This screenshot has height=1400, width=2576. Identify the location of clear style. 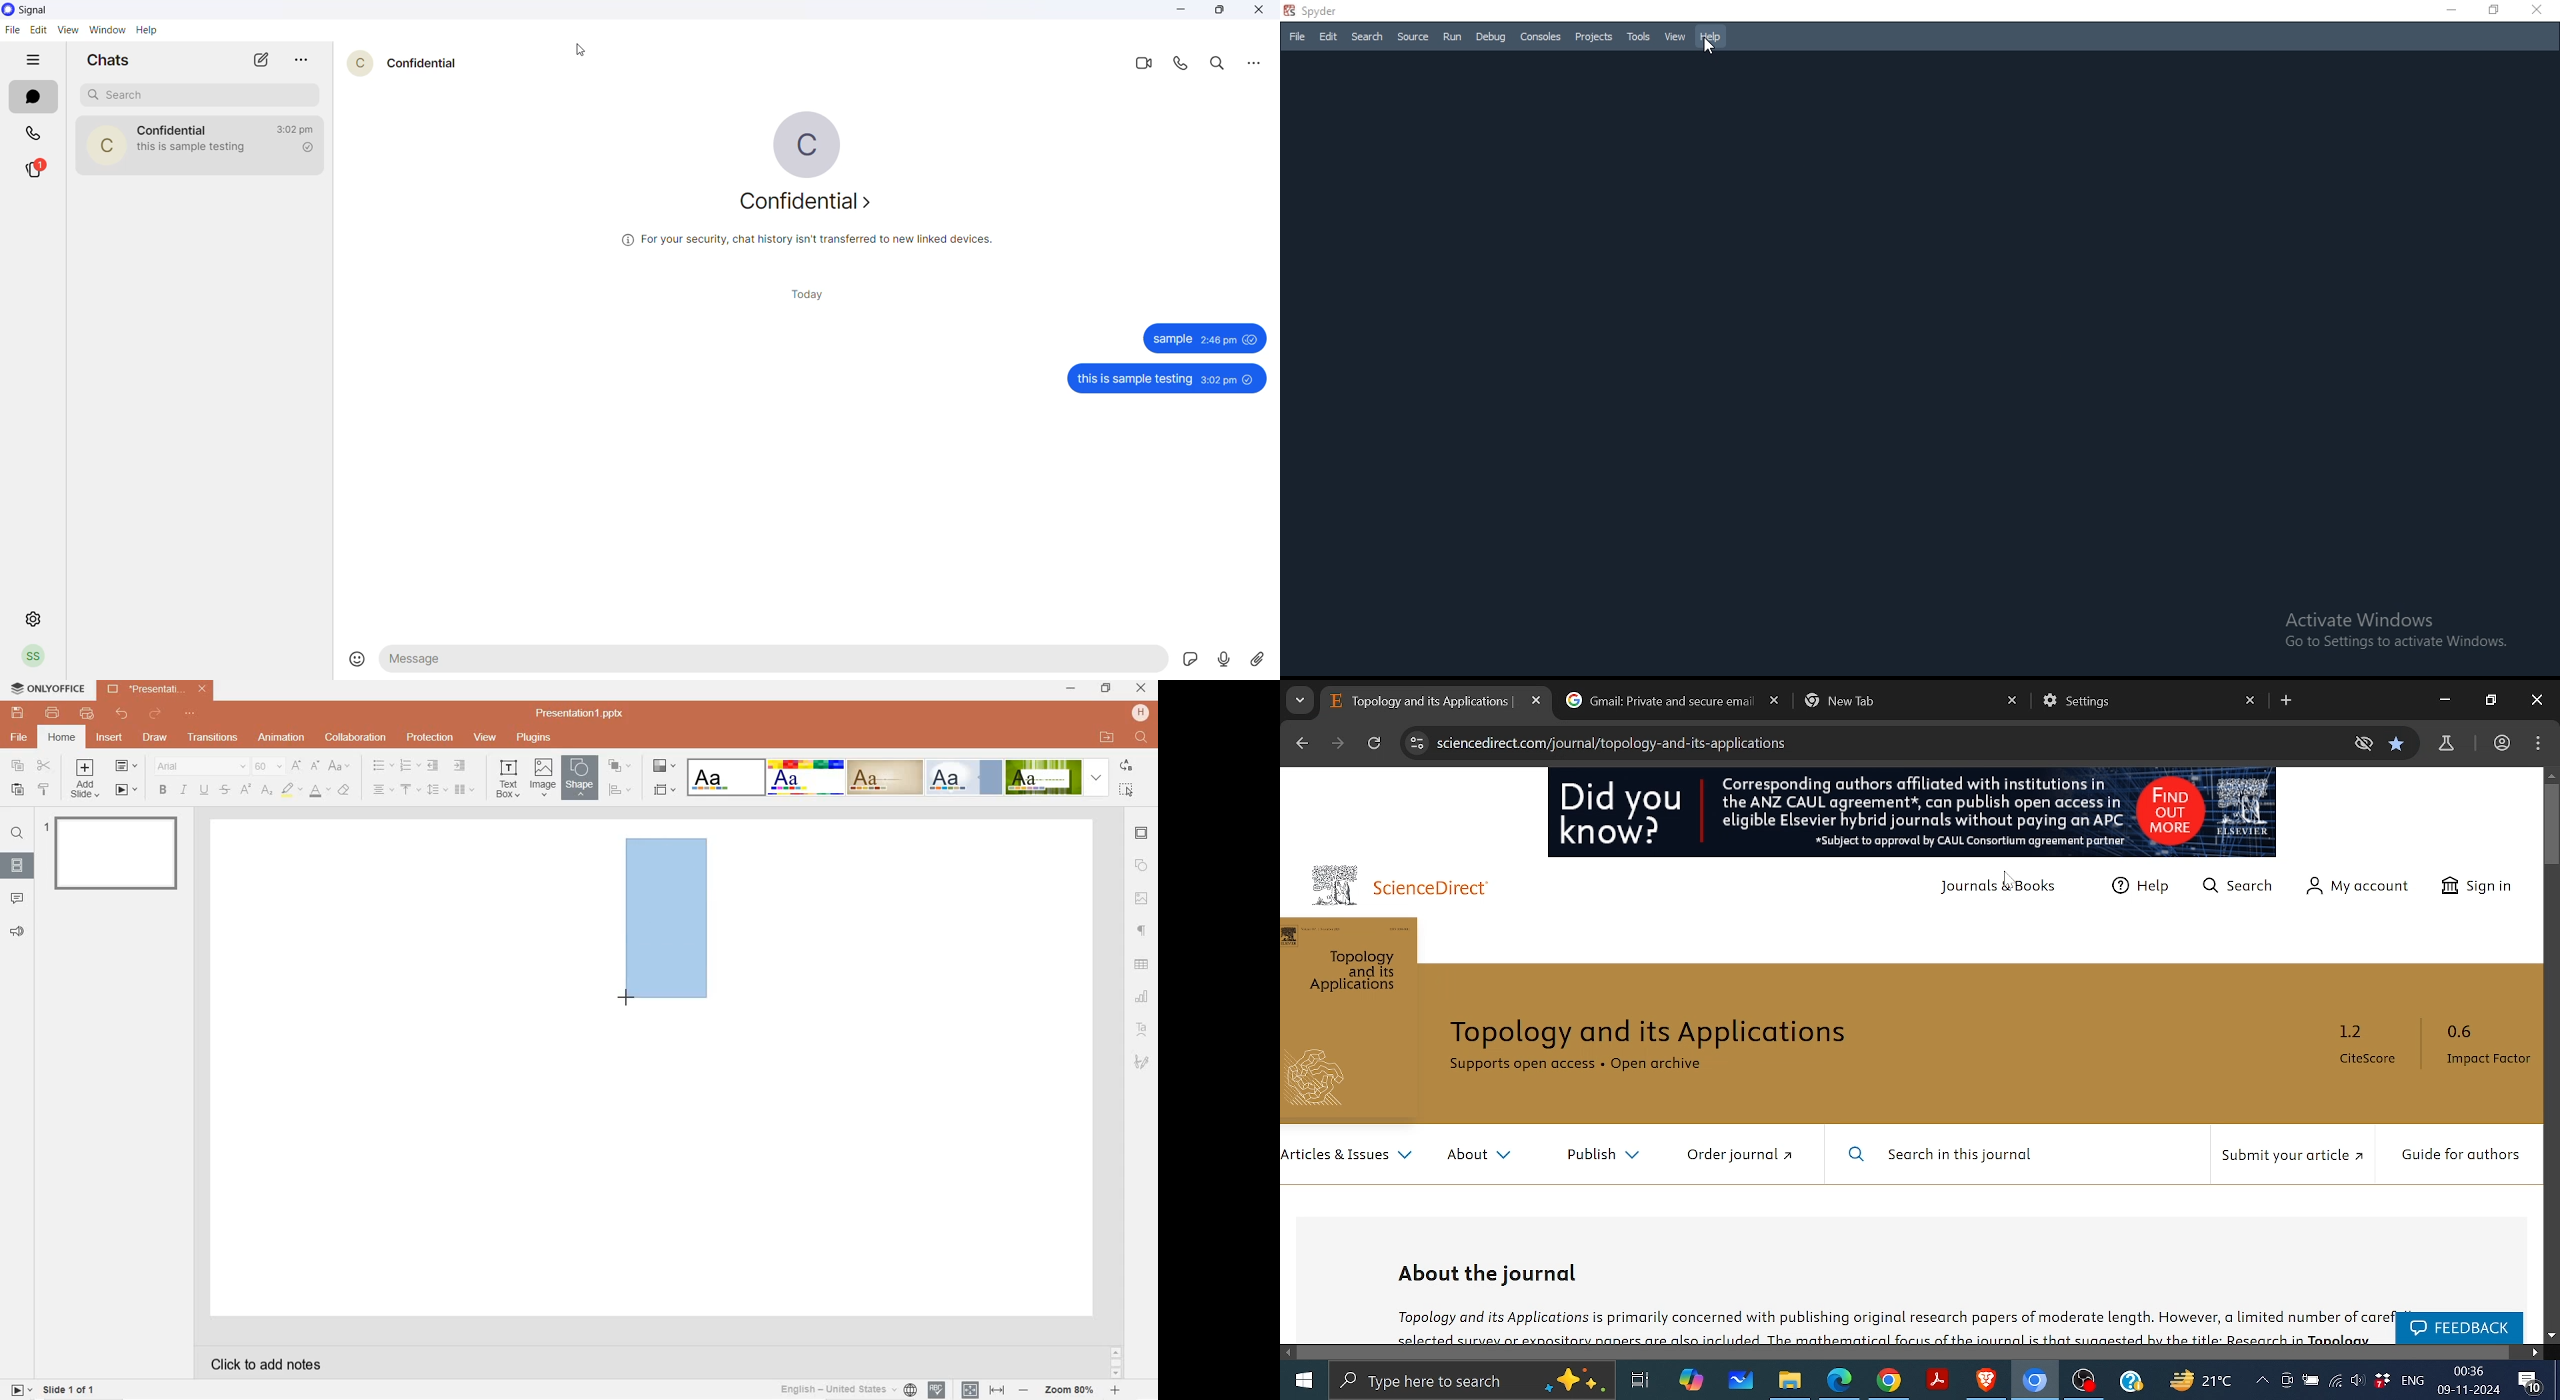
(346, 790).